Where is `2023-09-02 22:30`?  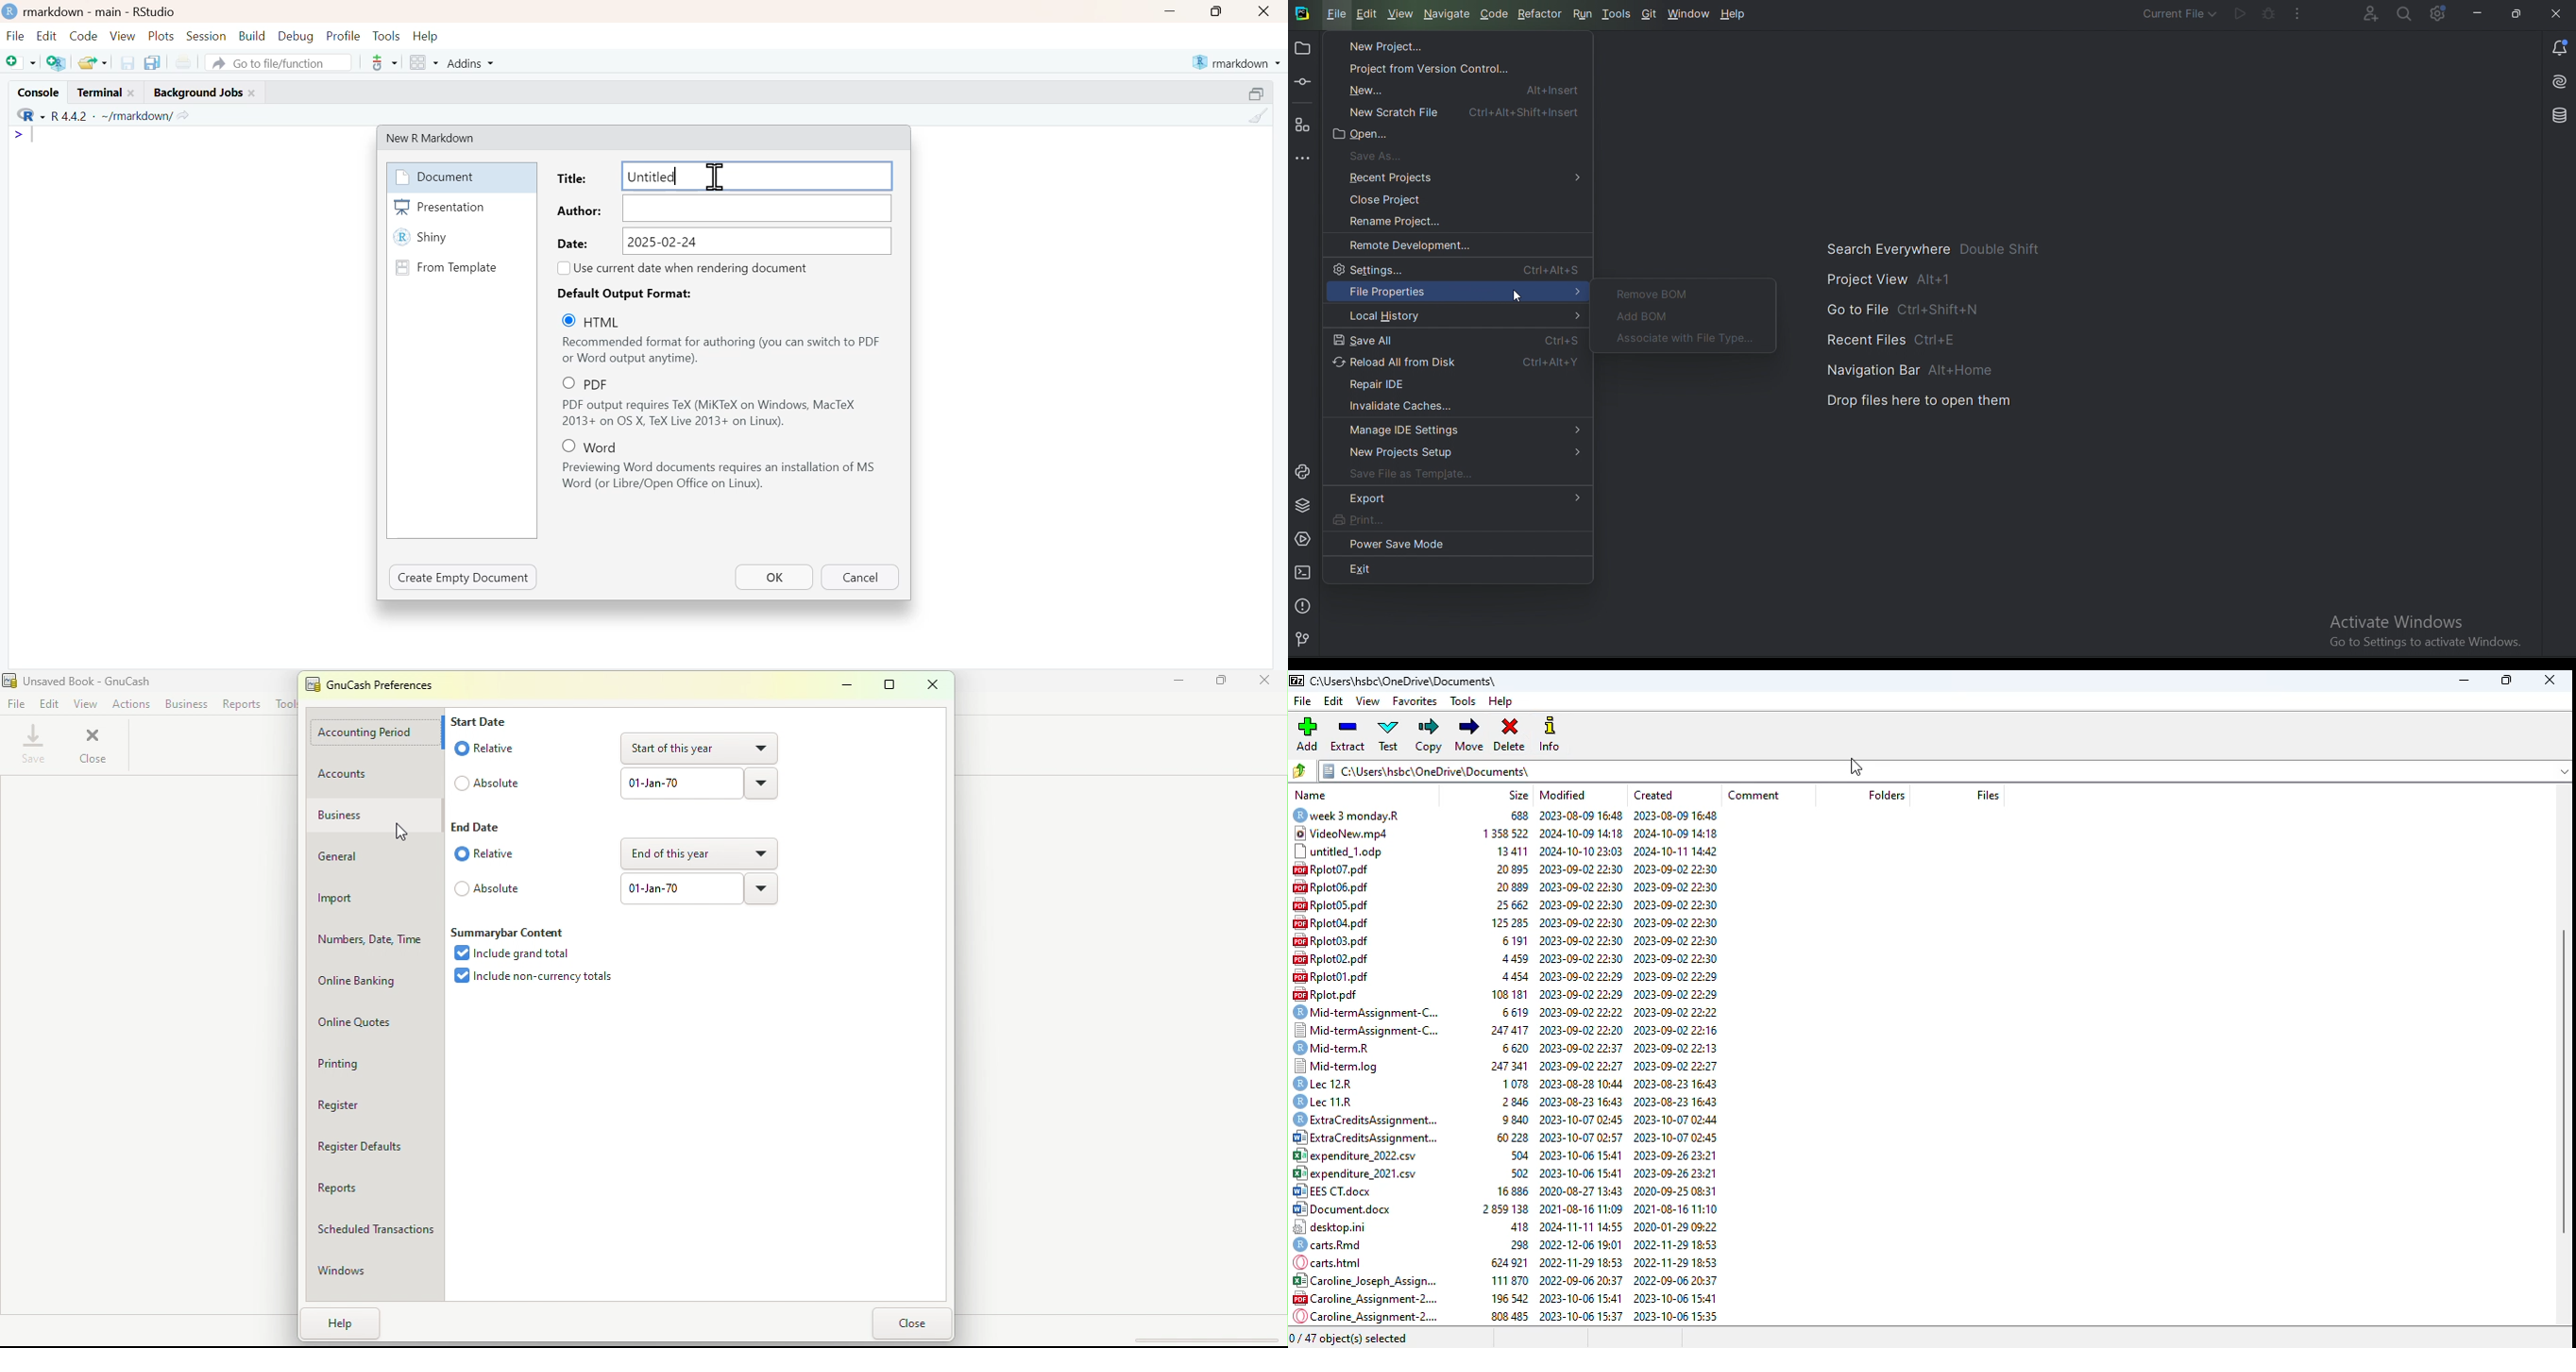
2023-09-02 22:30 is located at coordinates (1675, 904).